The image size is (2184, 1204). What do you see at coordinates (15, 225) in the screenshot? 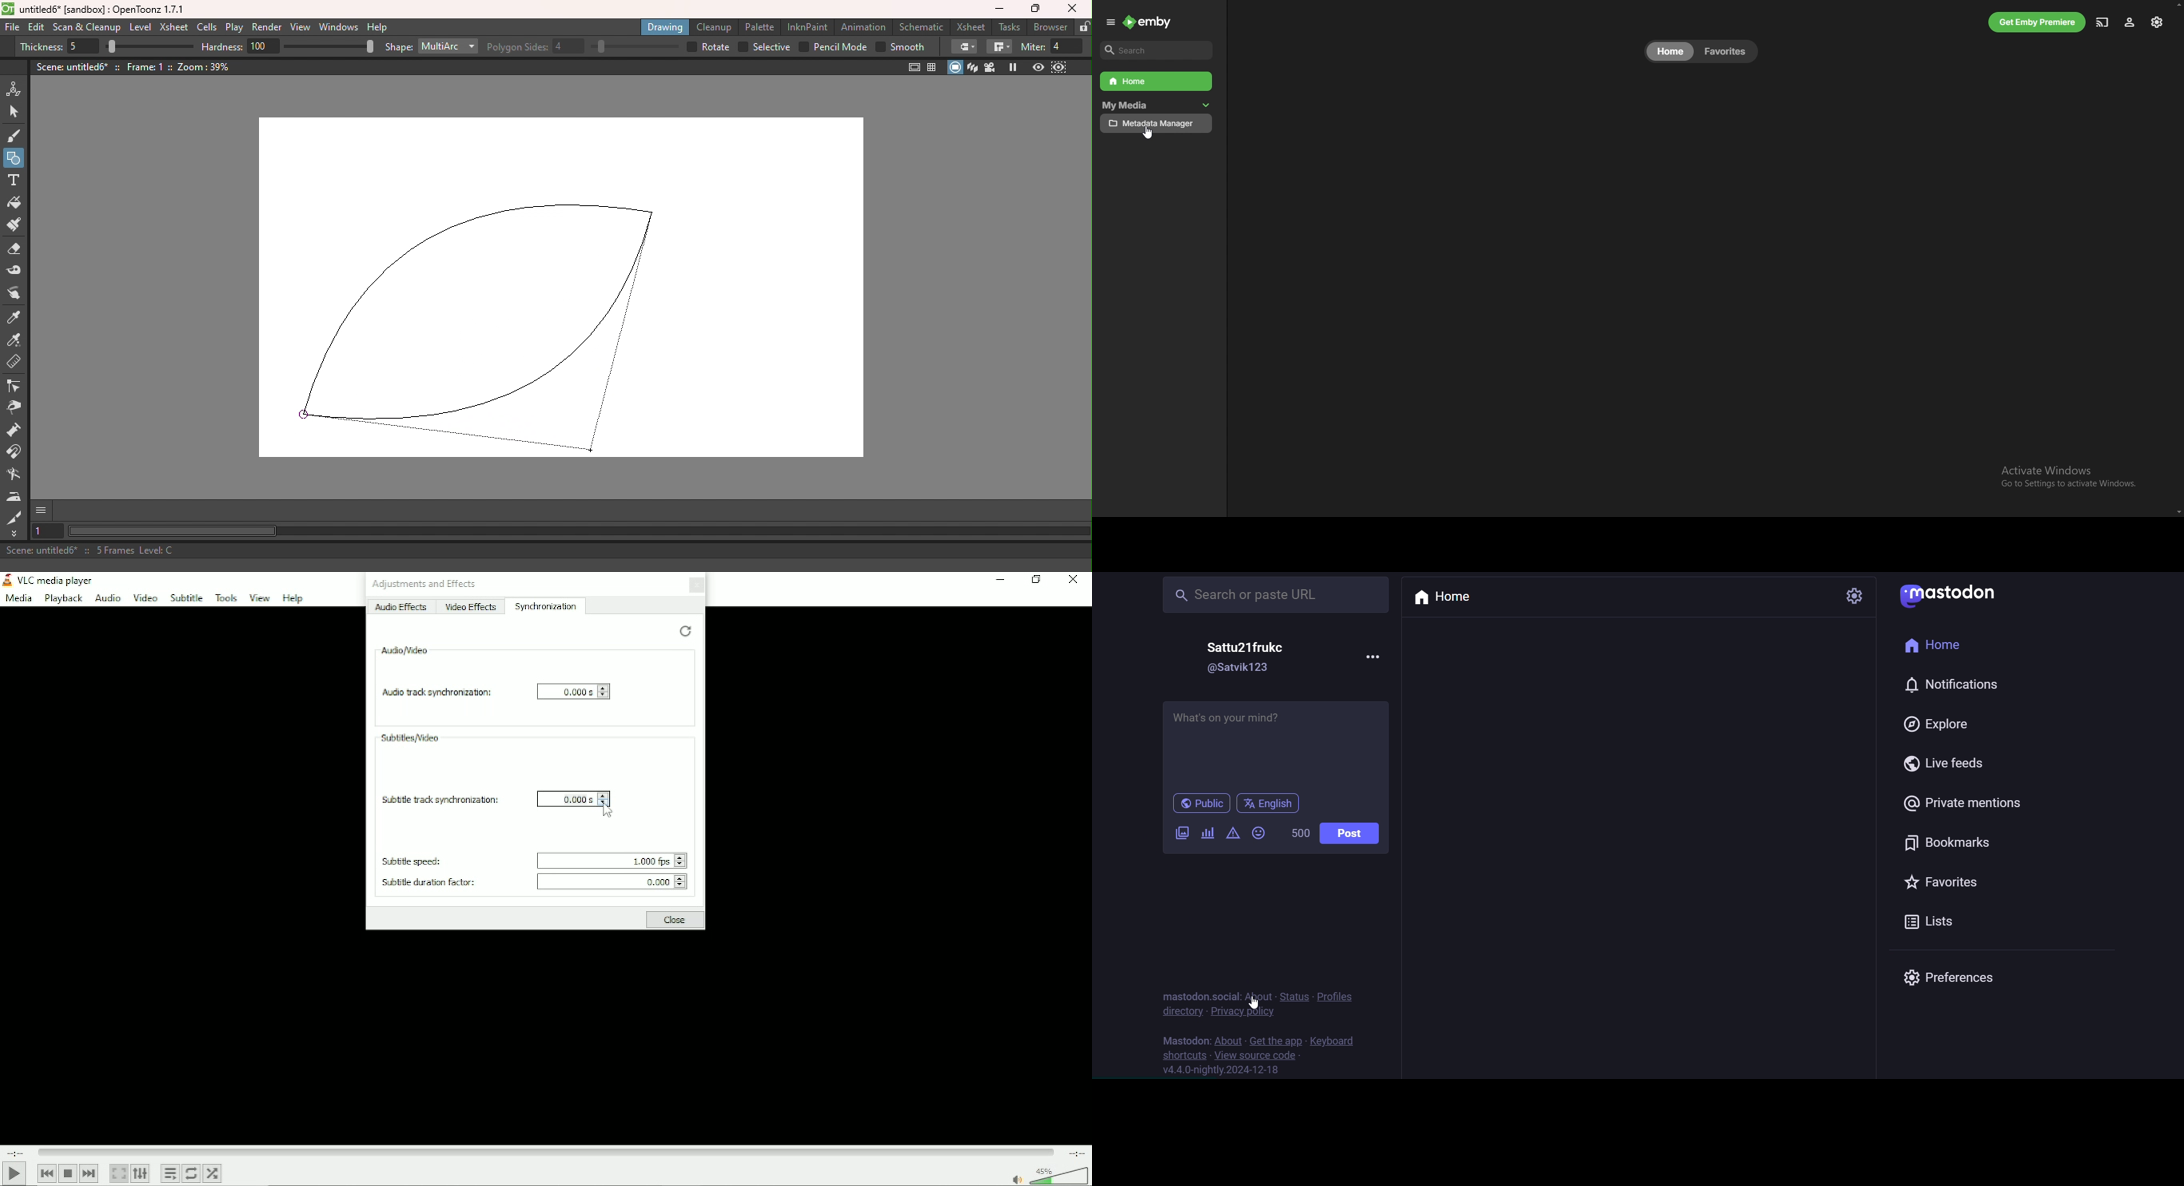
I see `Paint brush` at bounding box center [15, 225].